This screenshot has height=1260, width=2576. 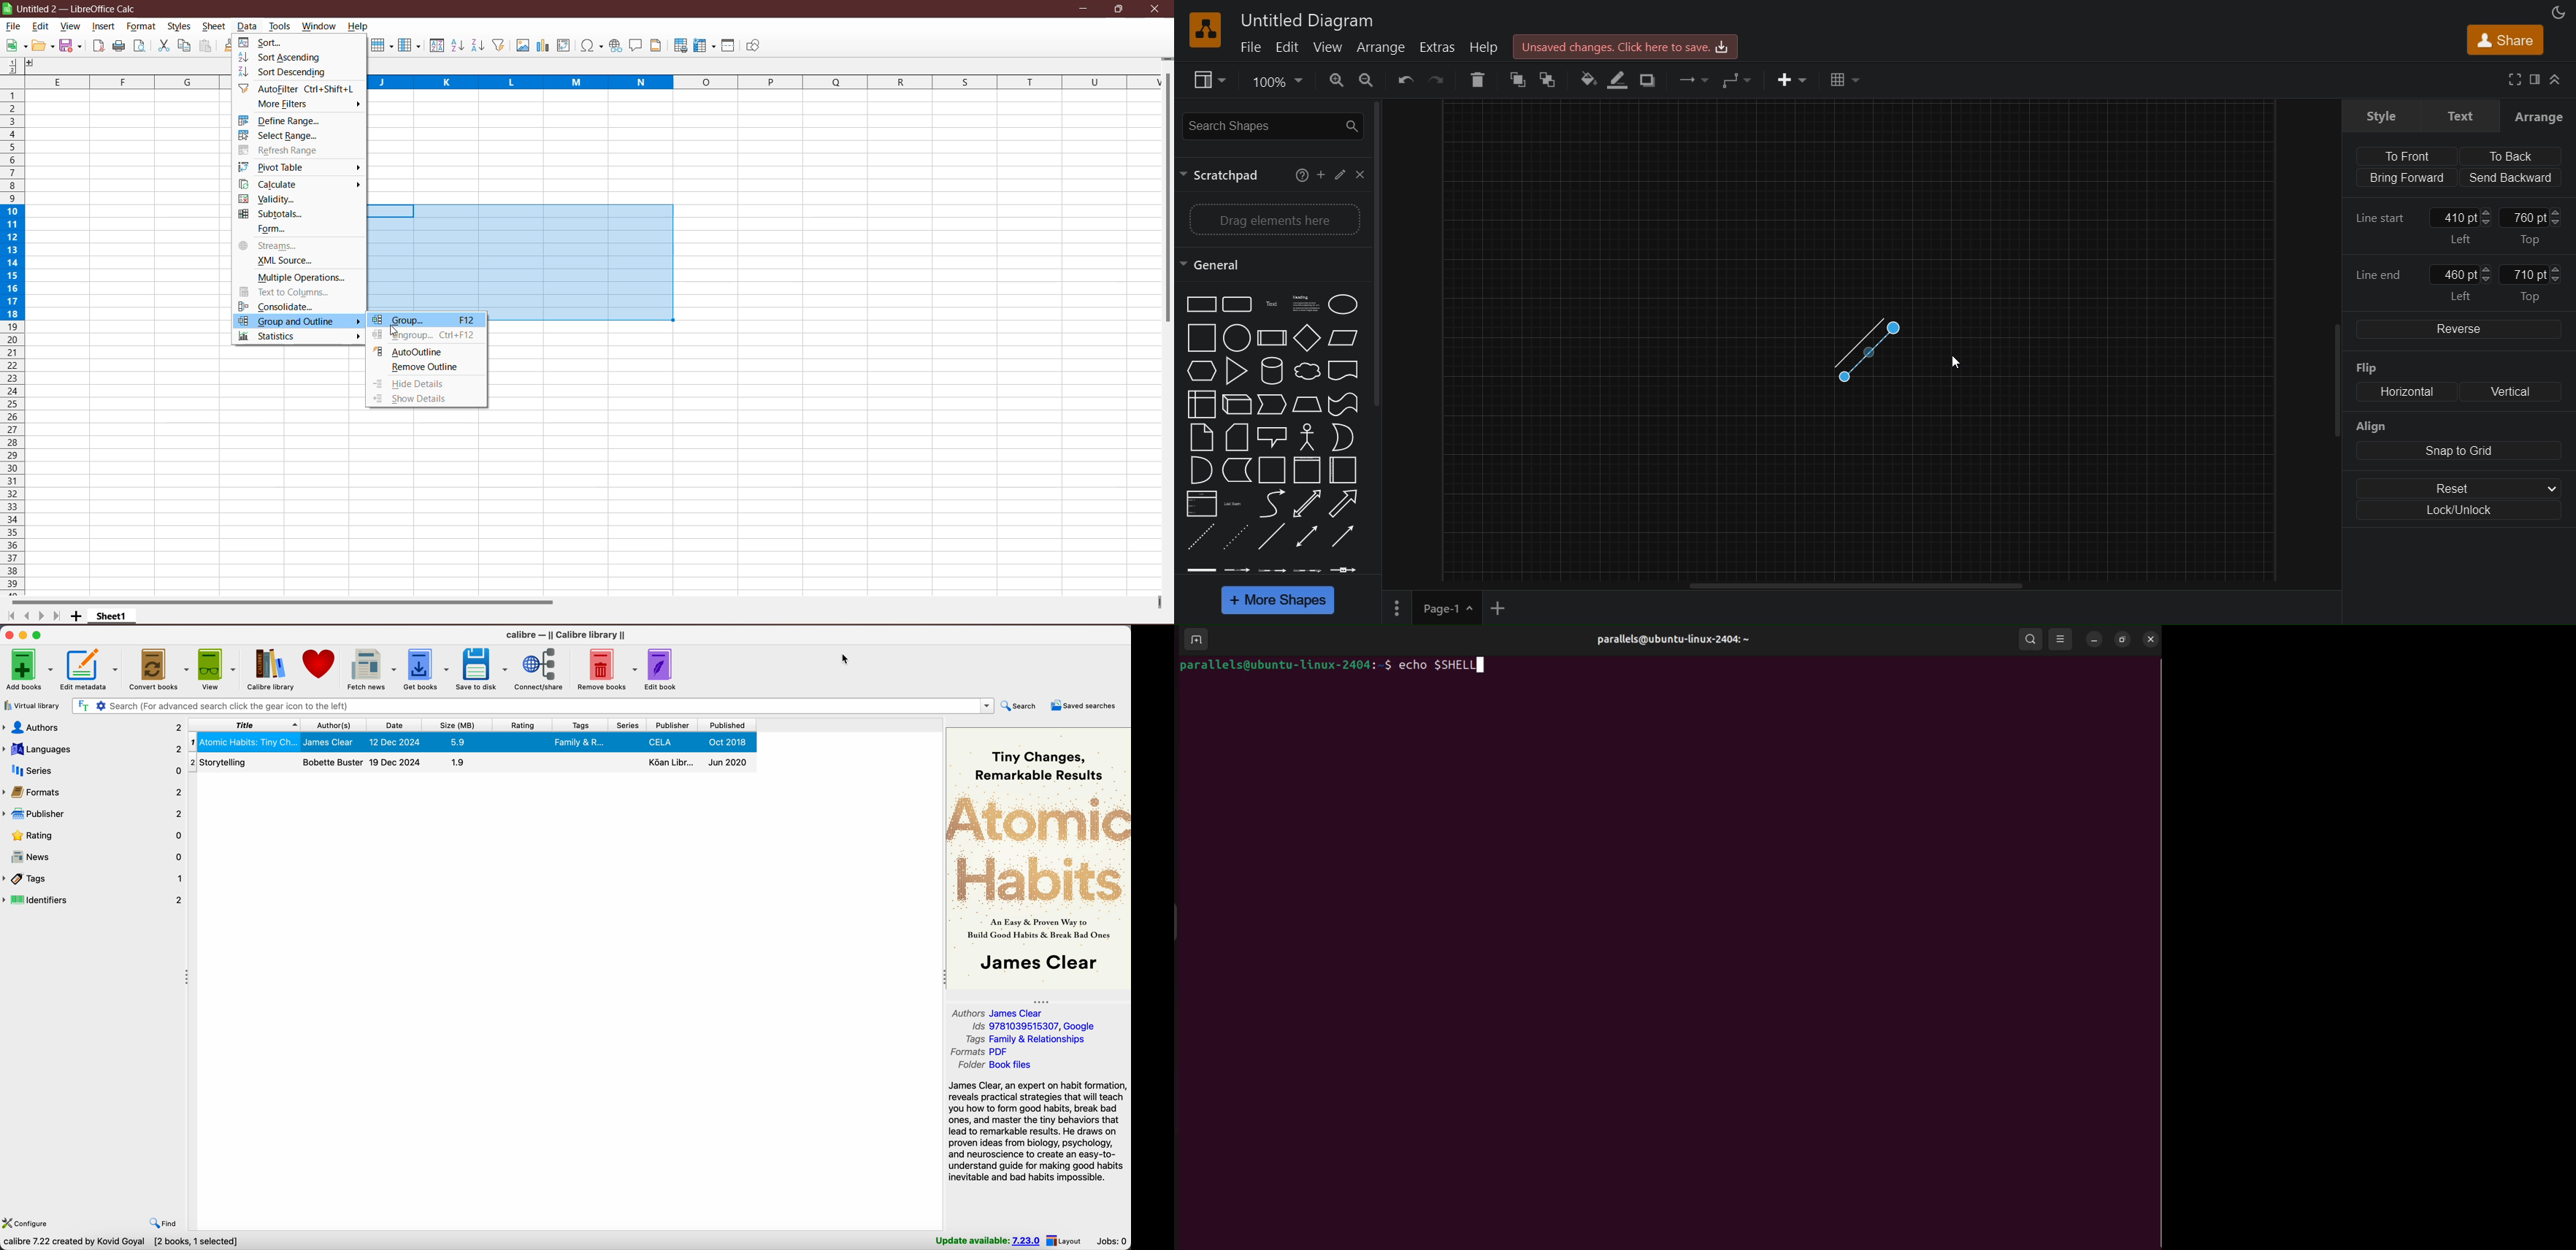 I want to click on Add books, so click(x=28, y=668).